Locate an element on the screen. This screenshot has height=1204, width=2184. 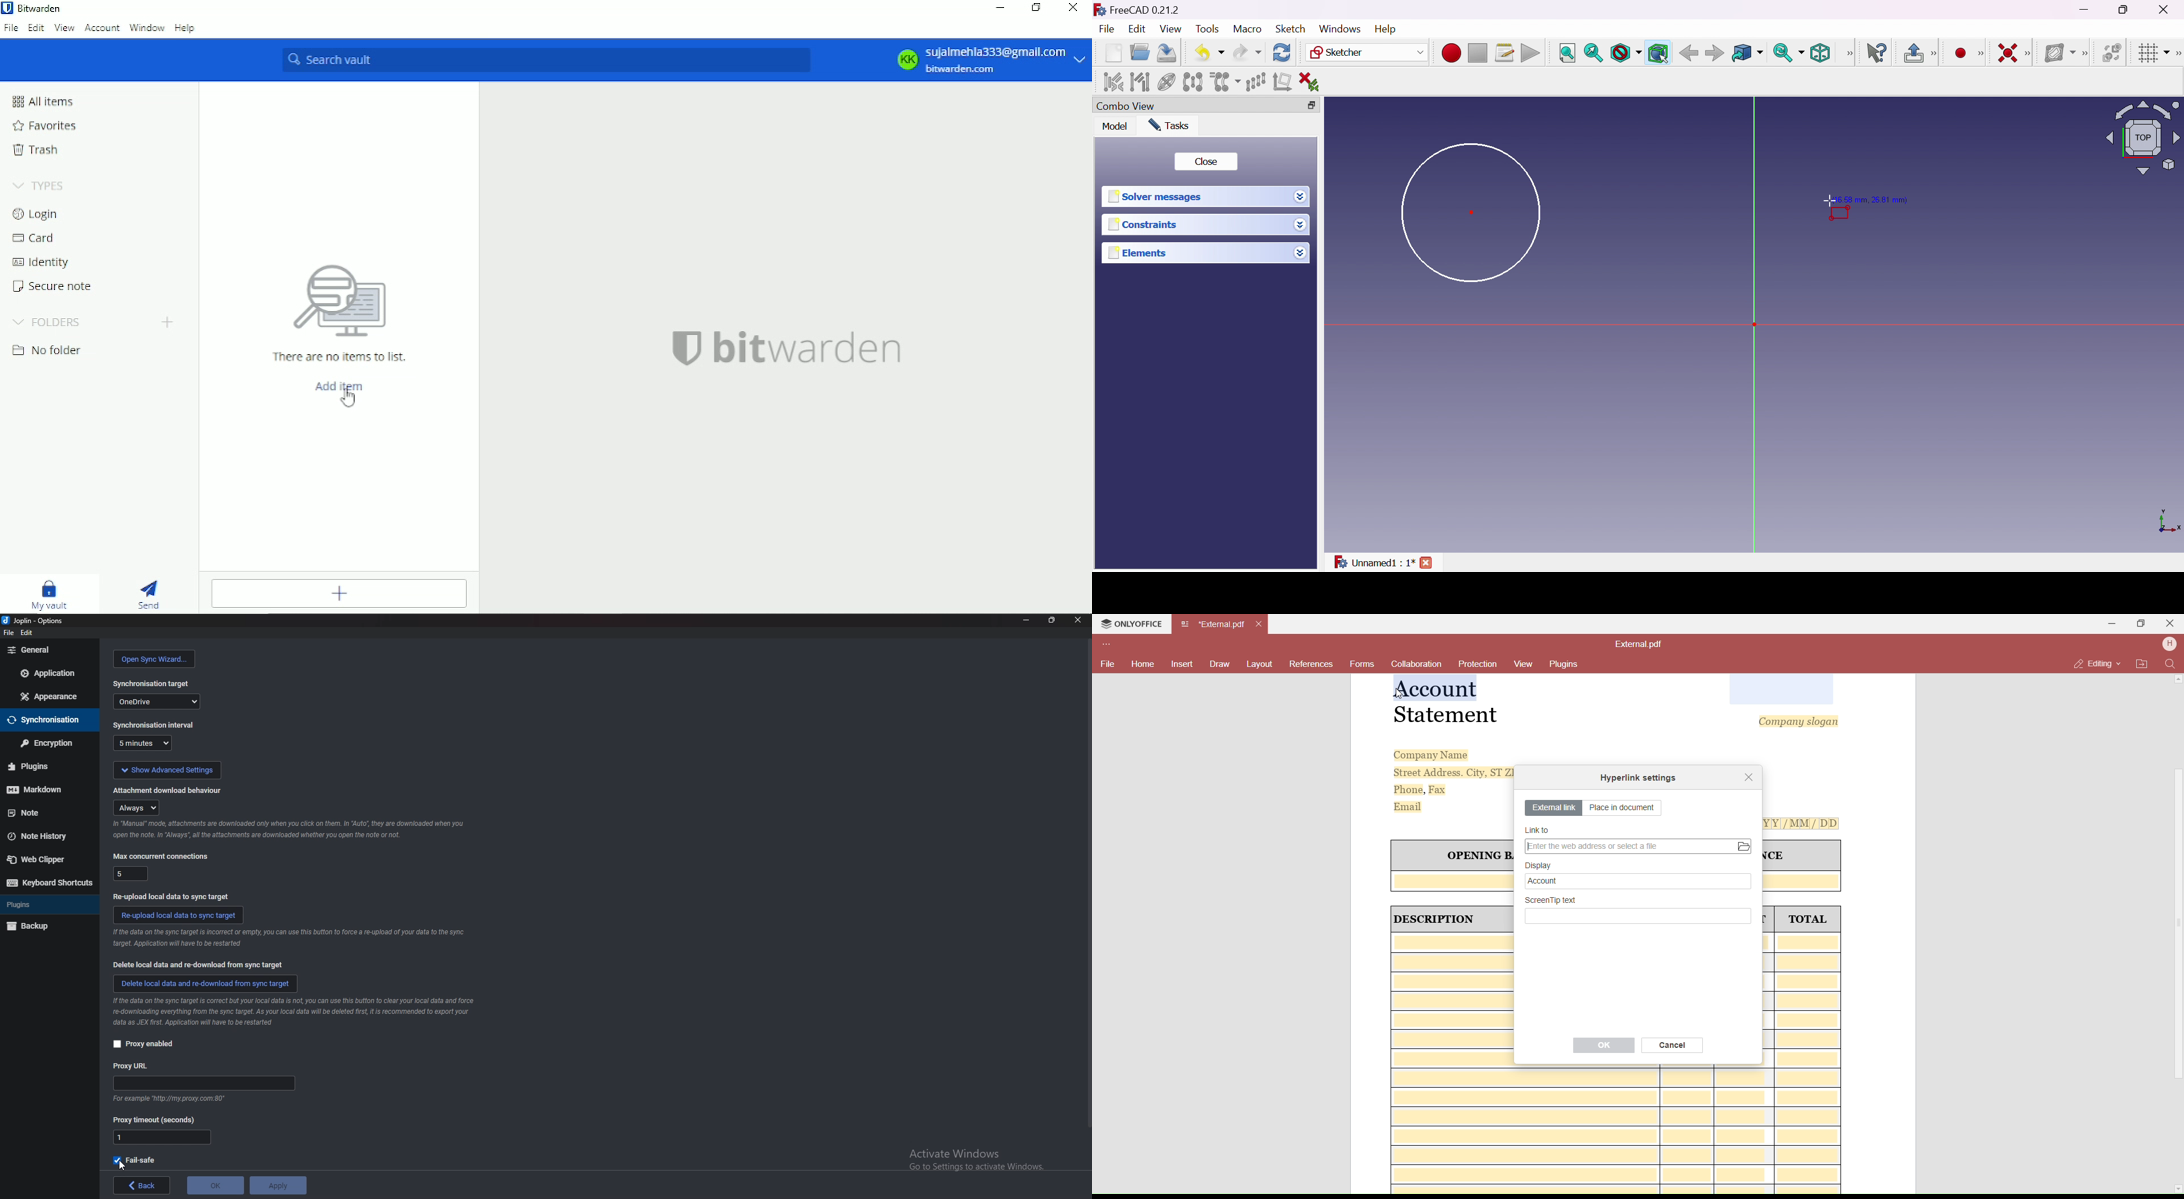
Sketcher geometries is located at coordinates (1980, 54).